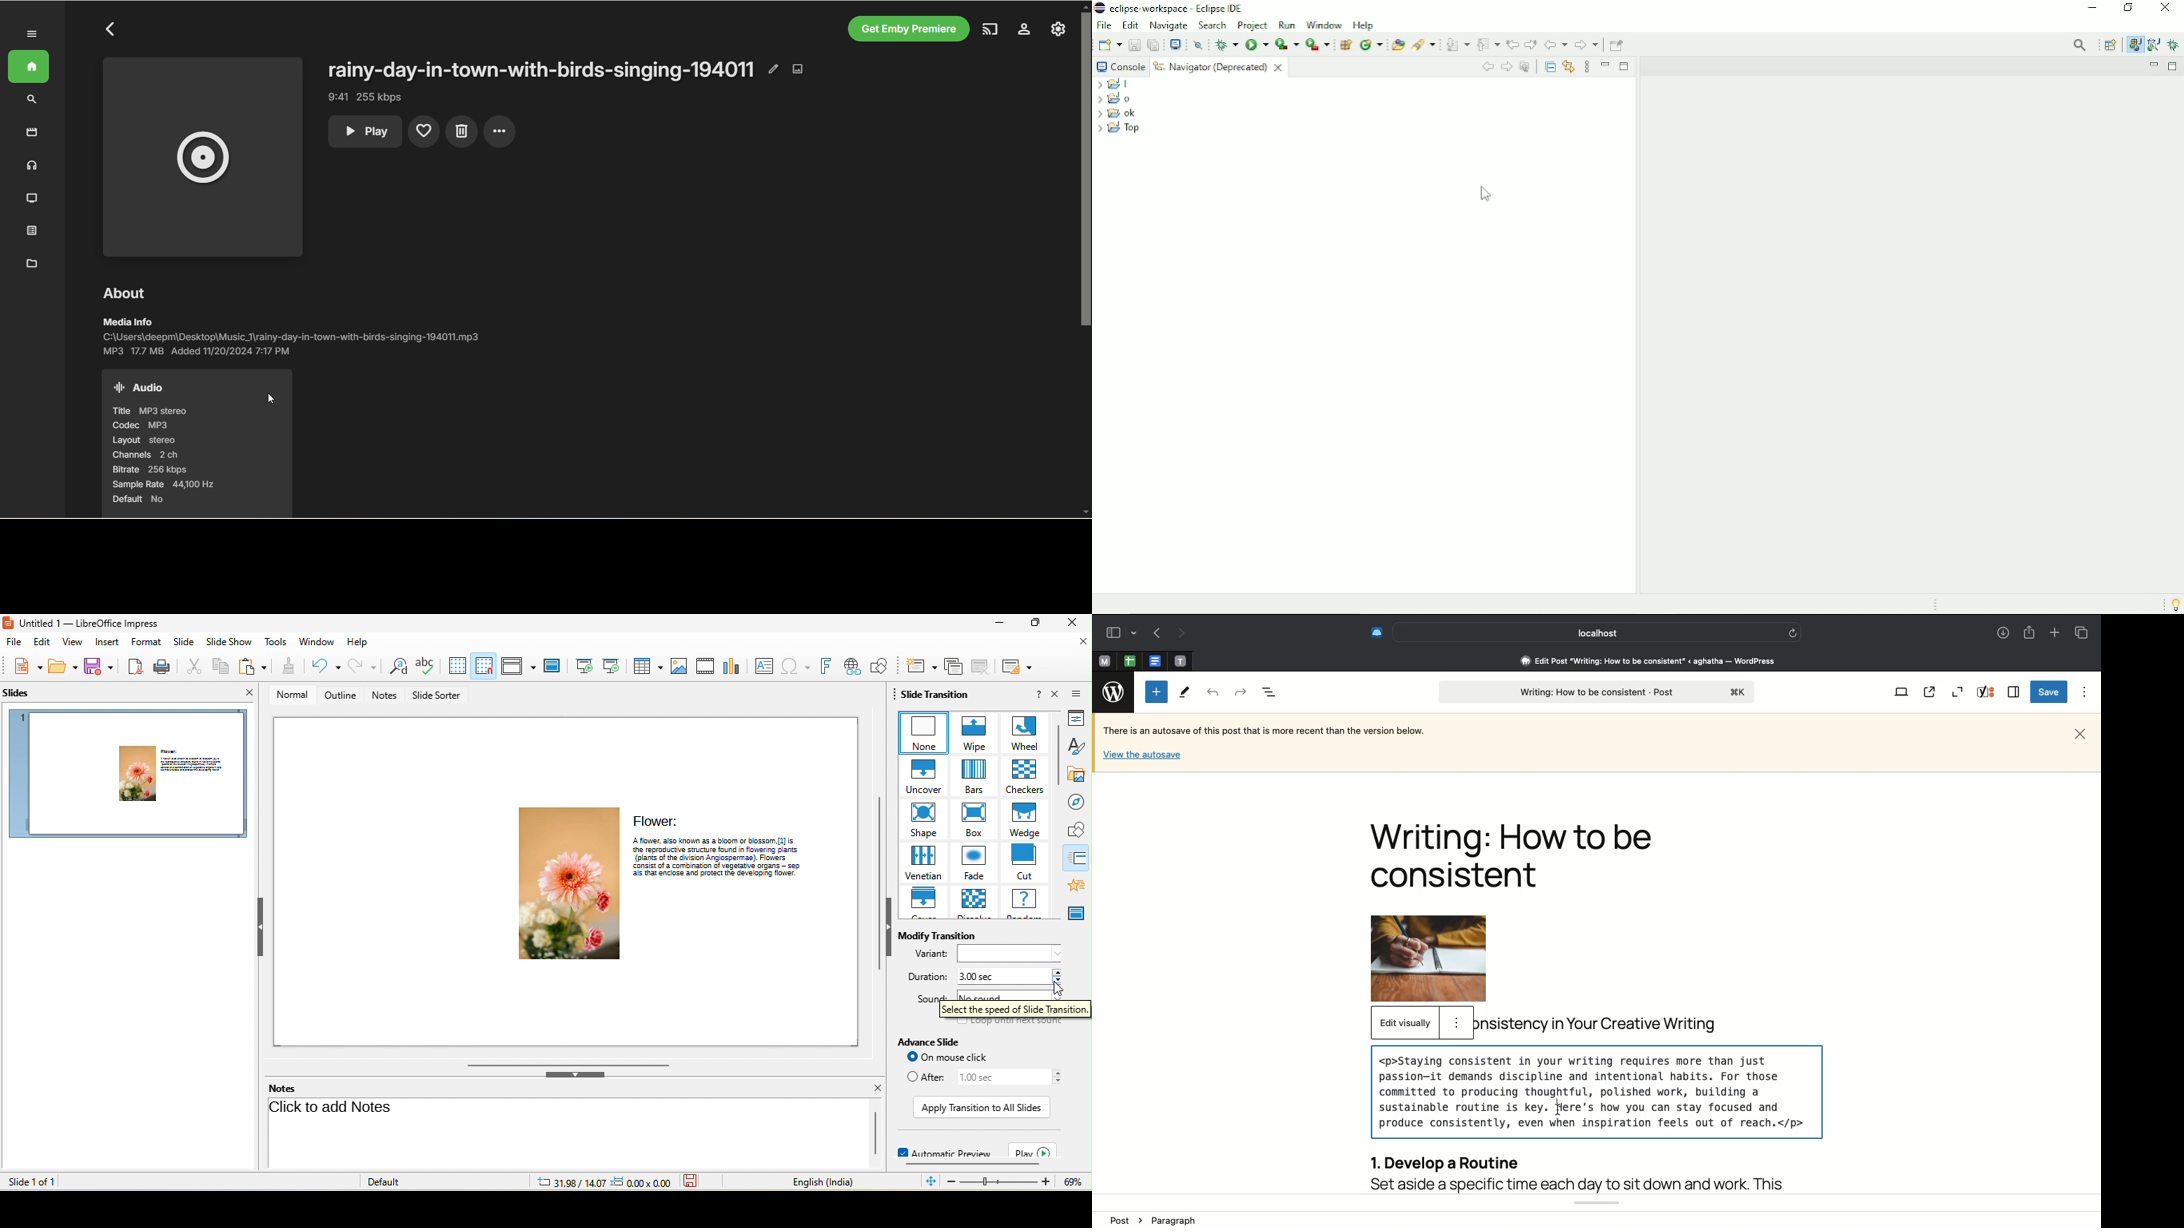  What do you see at coordinates (32, 166) in the screenshot?
I see `musoc` at bounding box center [32, 166].